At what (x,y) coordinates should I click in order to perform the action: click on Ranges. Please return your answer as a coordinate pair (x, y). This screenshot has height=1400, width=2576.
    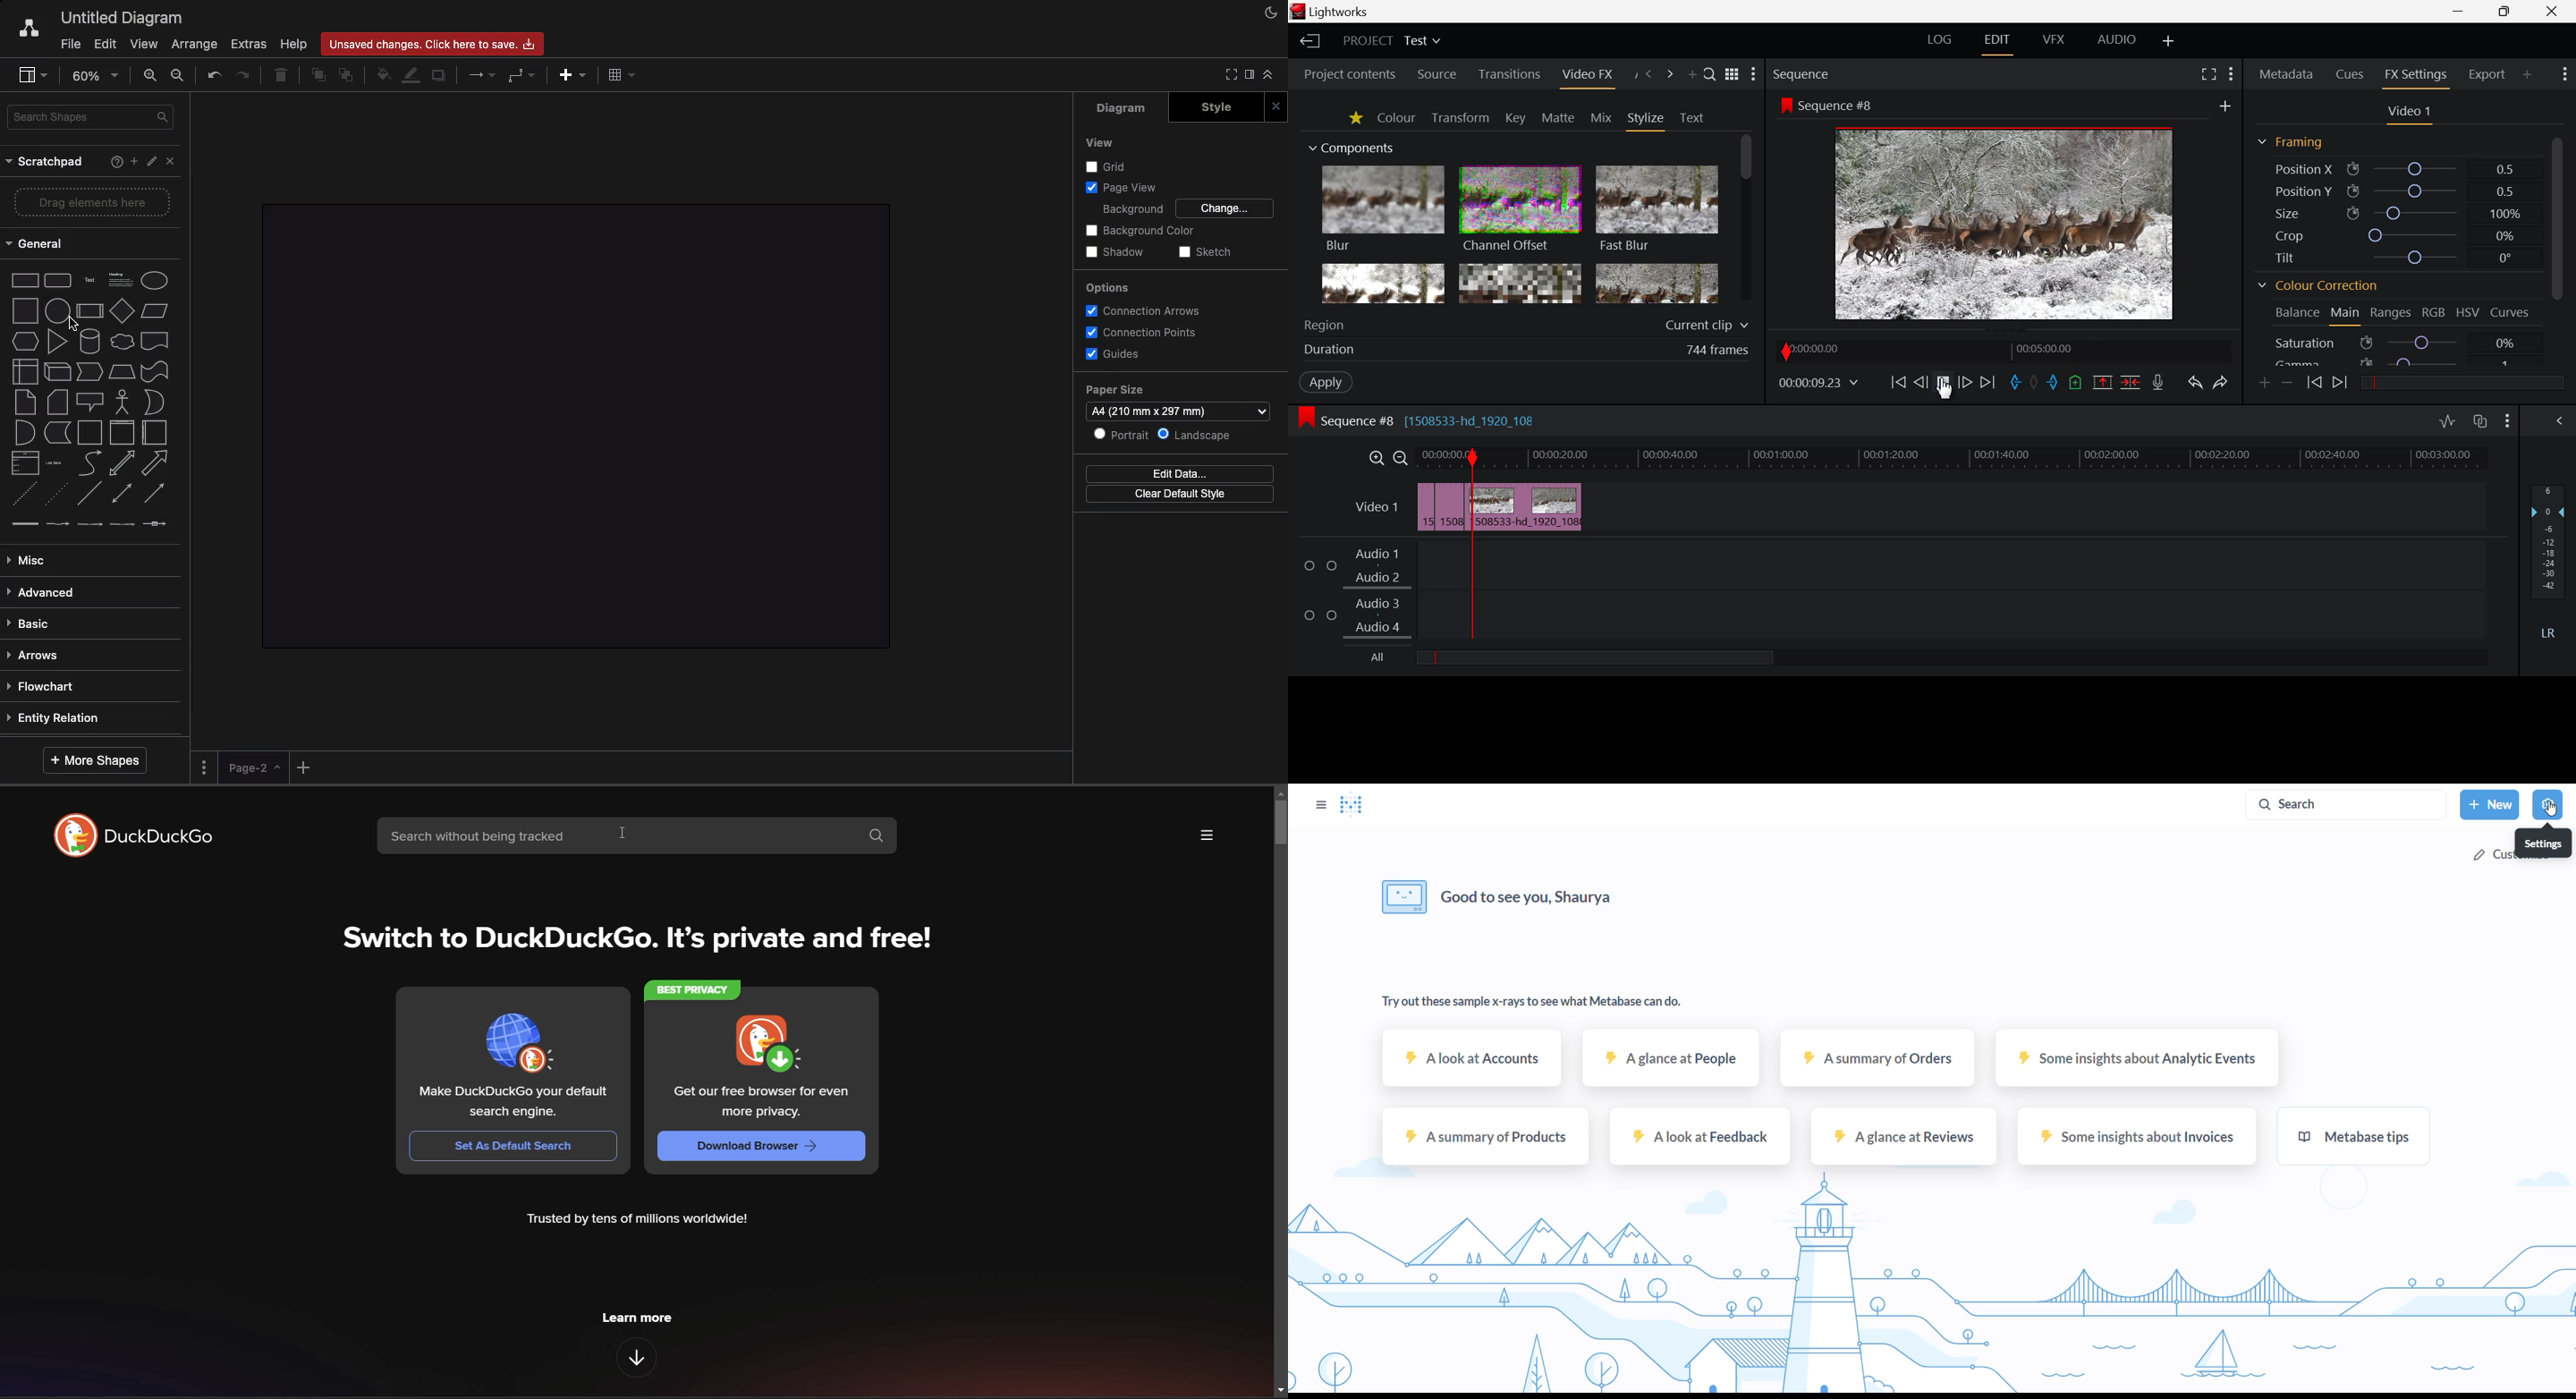
    Looking at the image, I should click on (2392, 313).